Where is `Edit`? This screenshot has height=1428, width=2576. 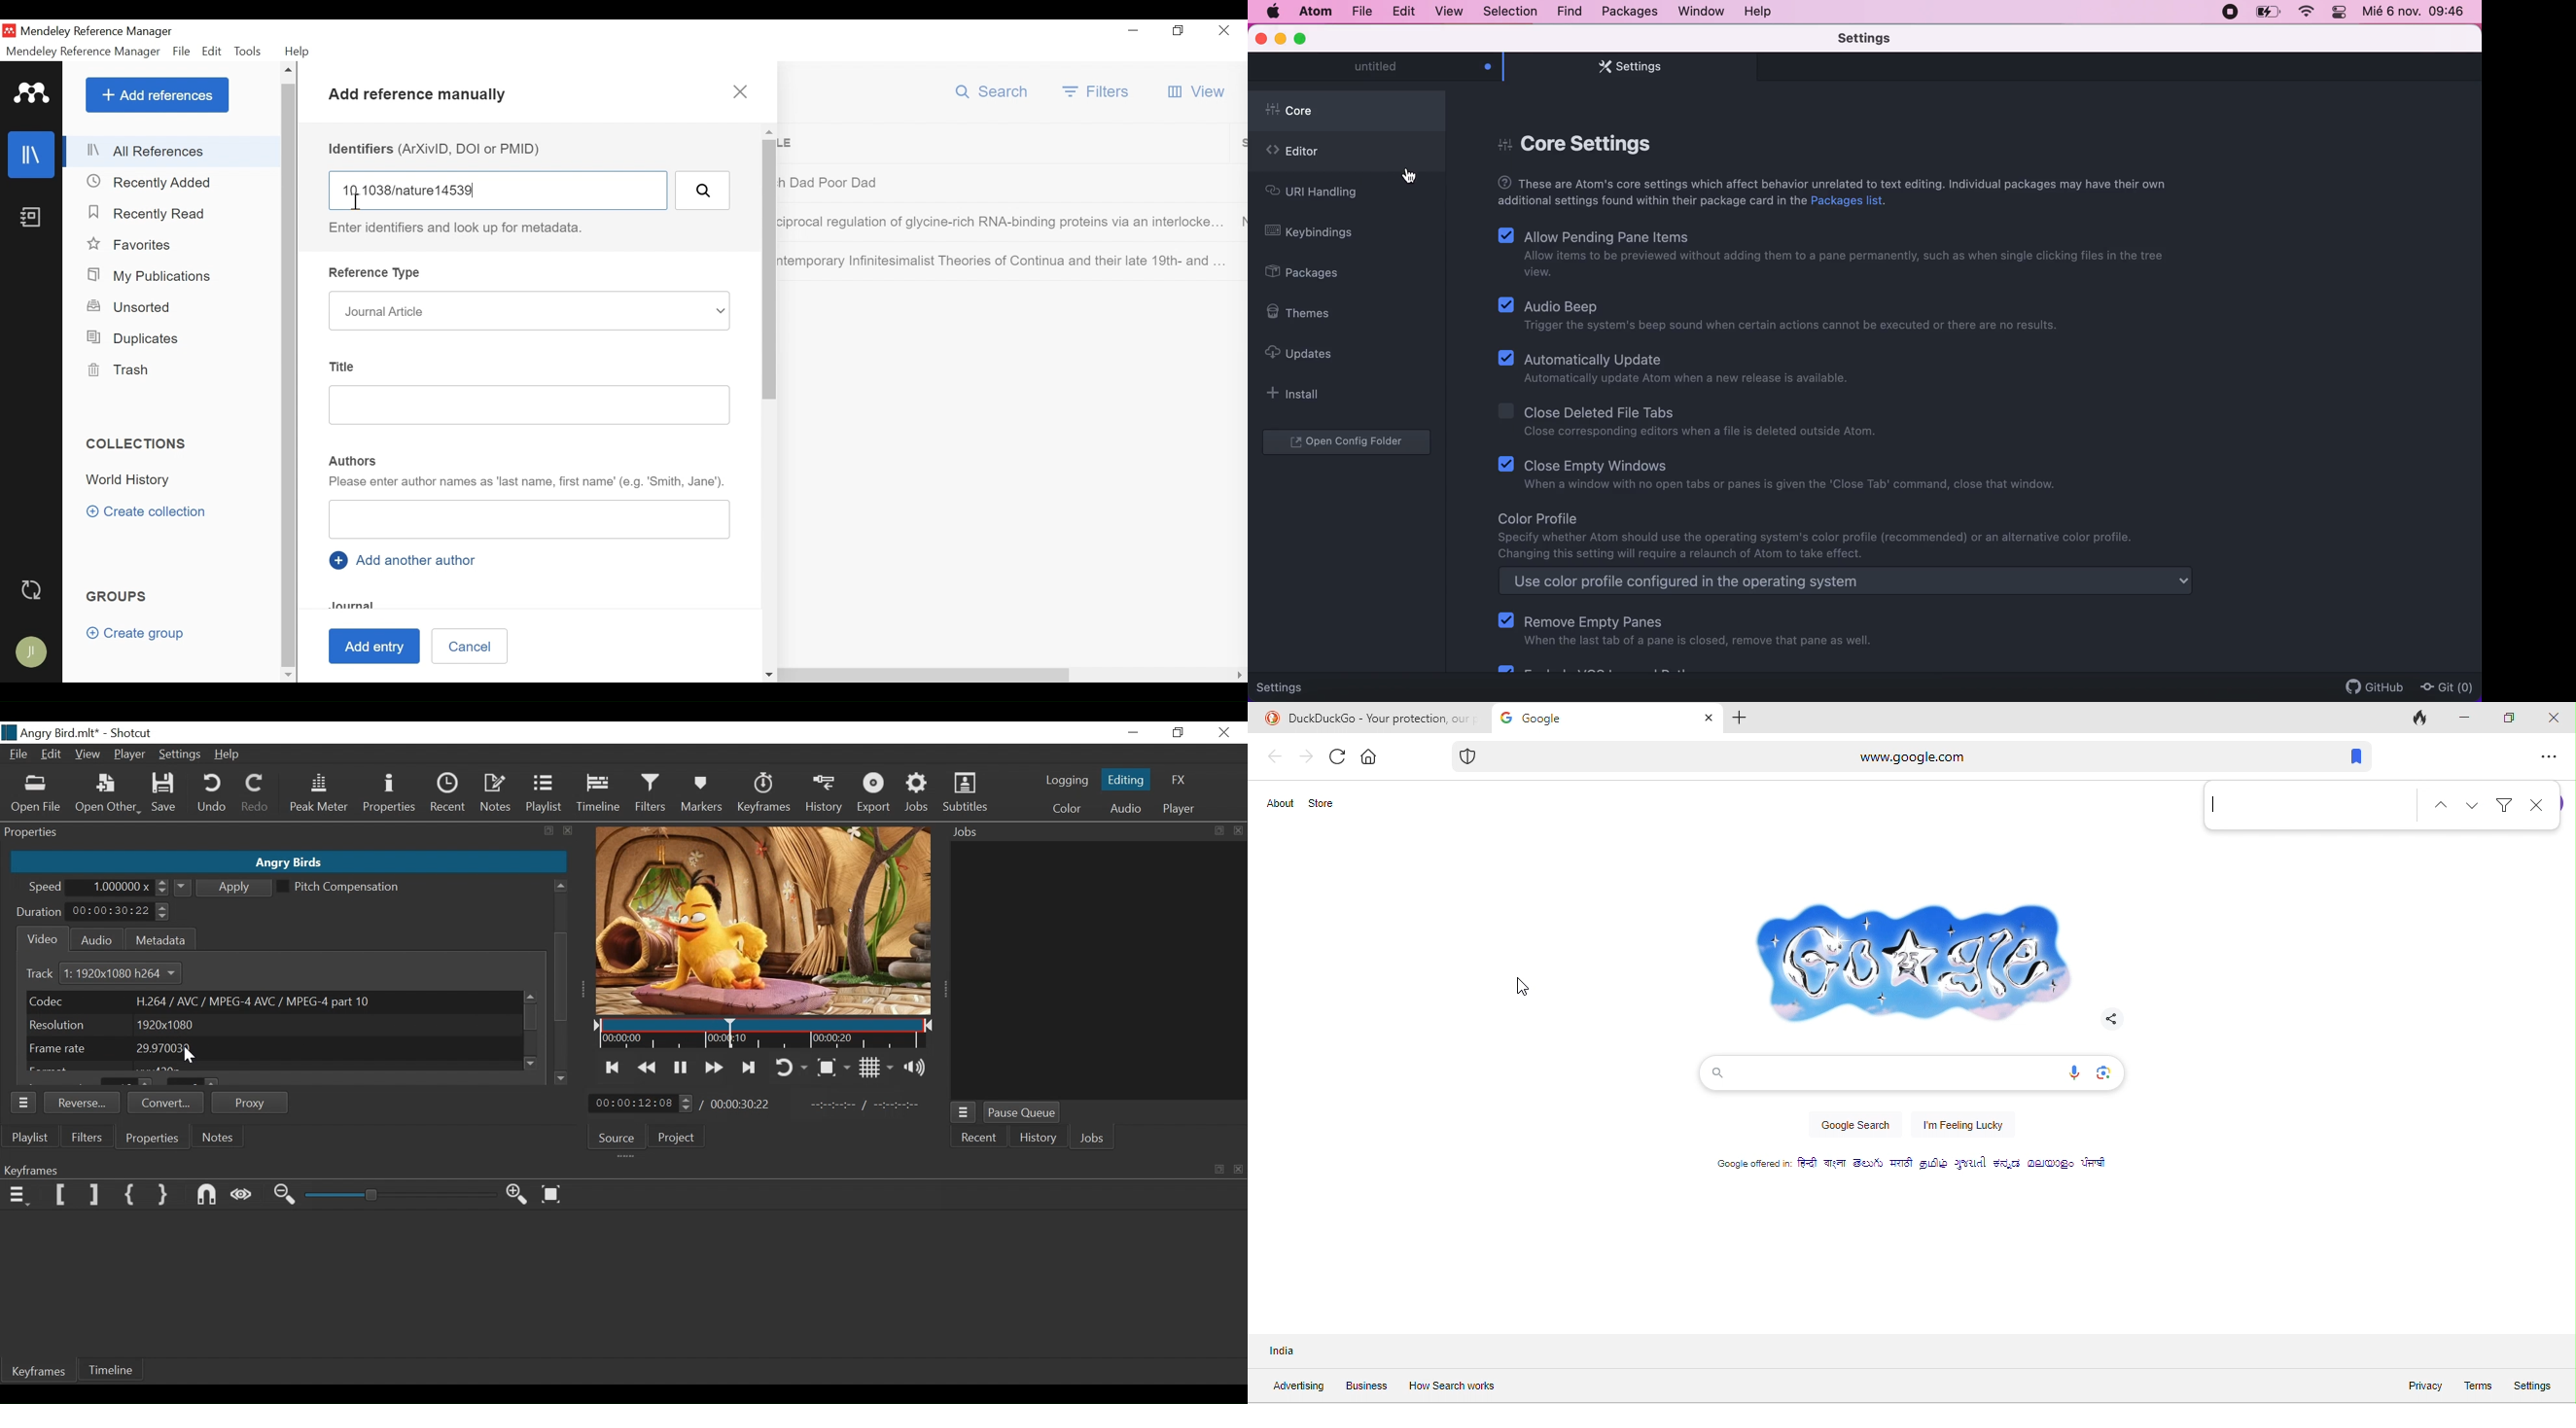
Edit is located at coordinates (213, 51).